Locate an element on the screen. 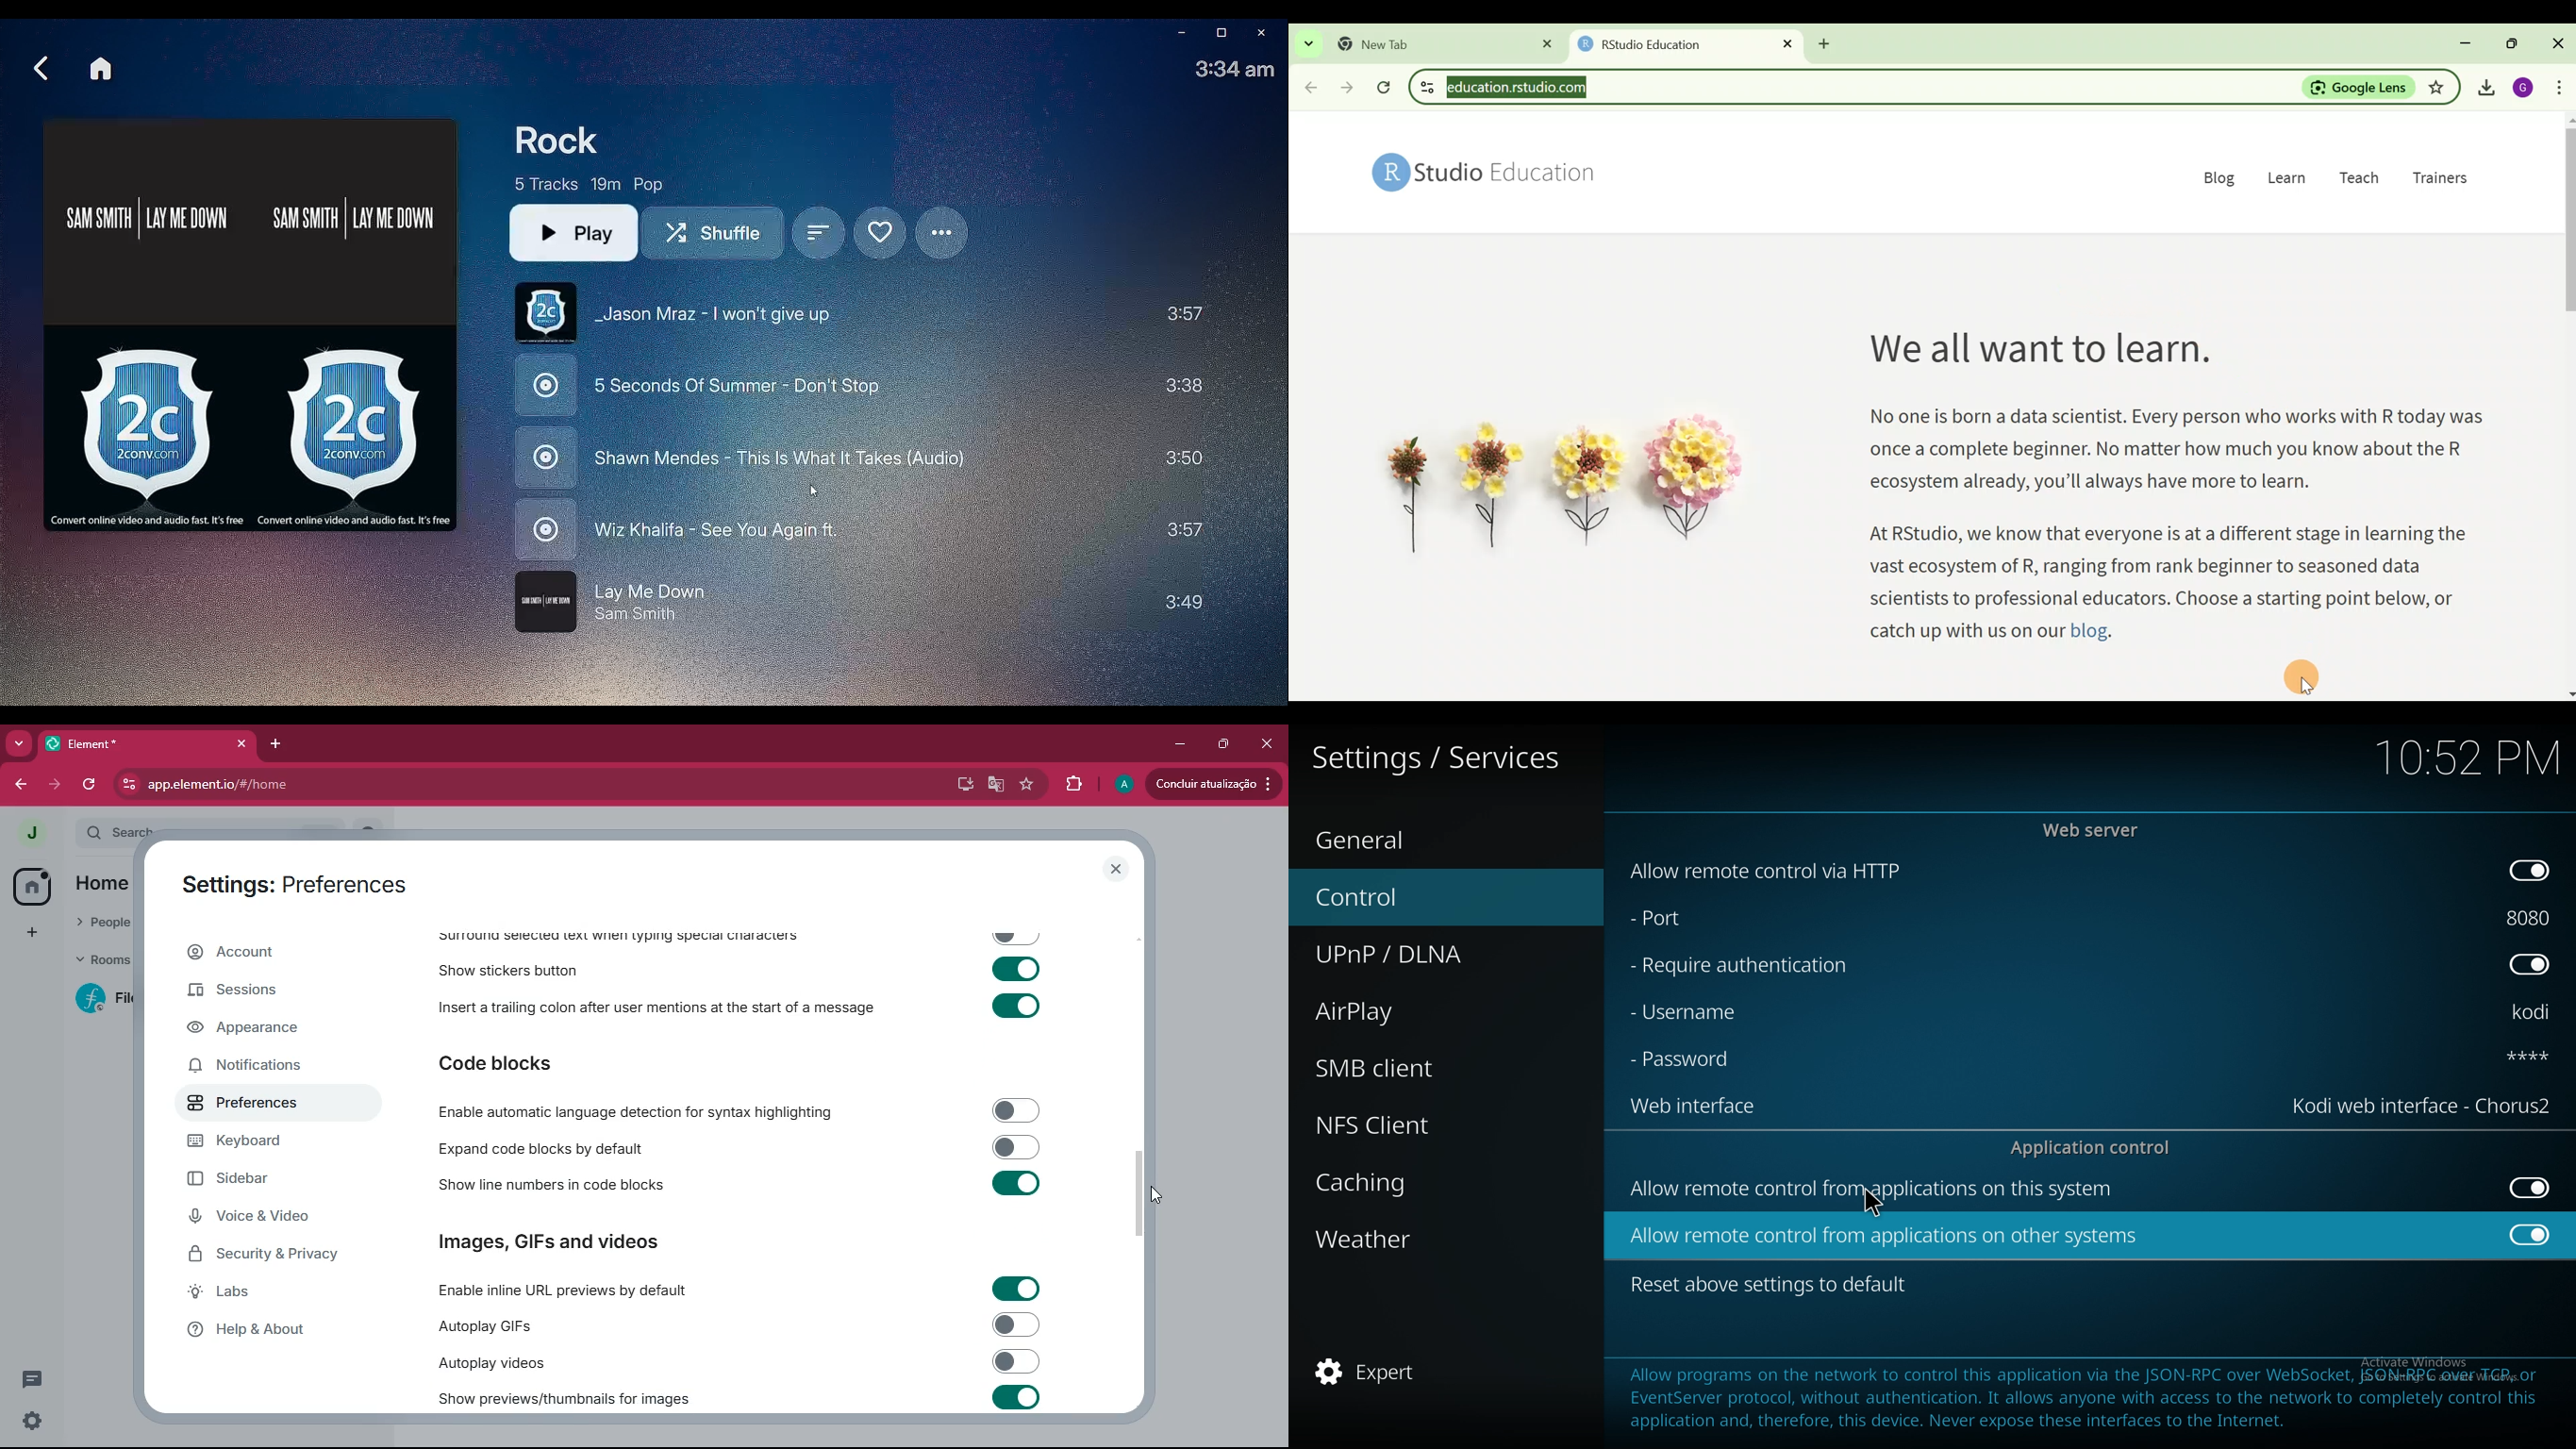 This screenshot has width=2576, height=1456. airplay is located at coordinates (1424, 1009).